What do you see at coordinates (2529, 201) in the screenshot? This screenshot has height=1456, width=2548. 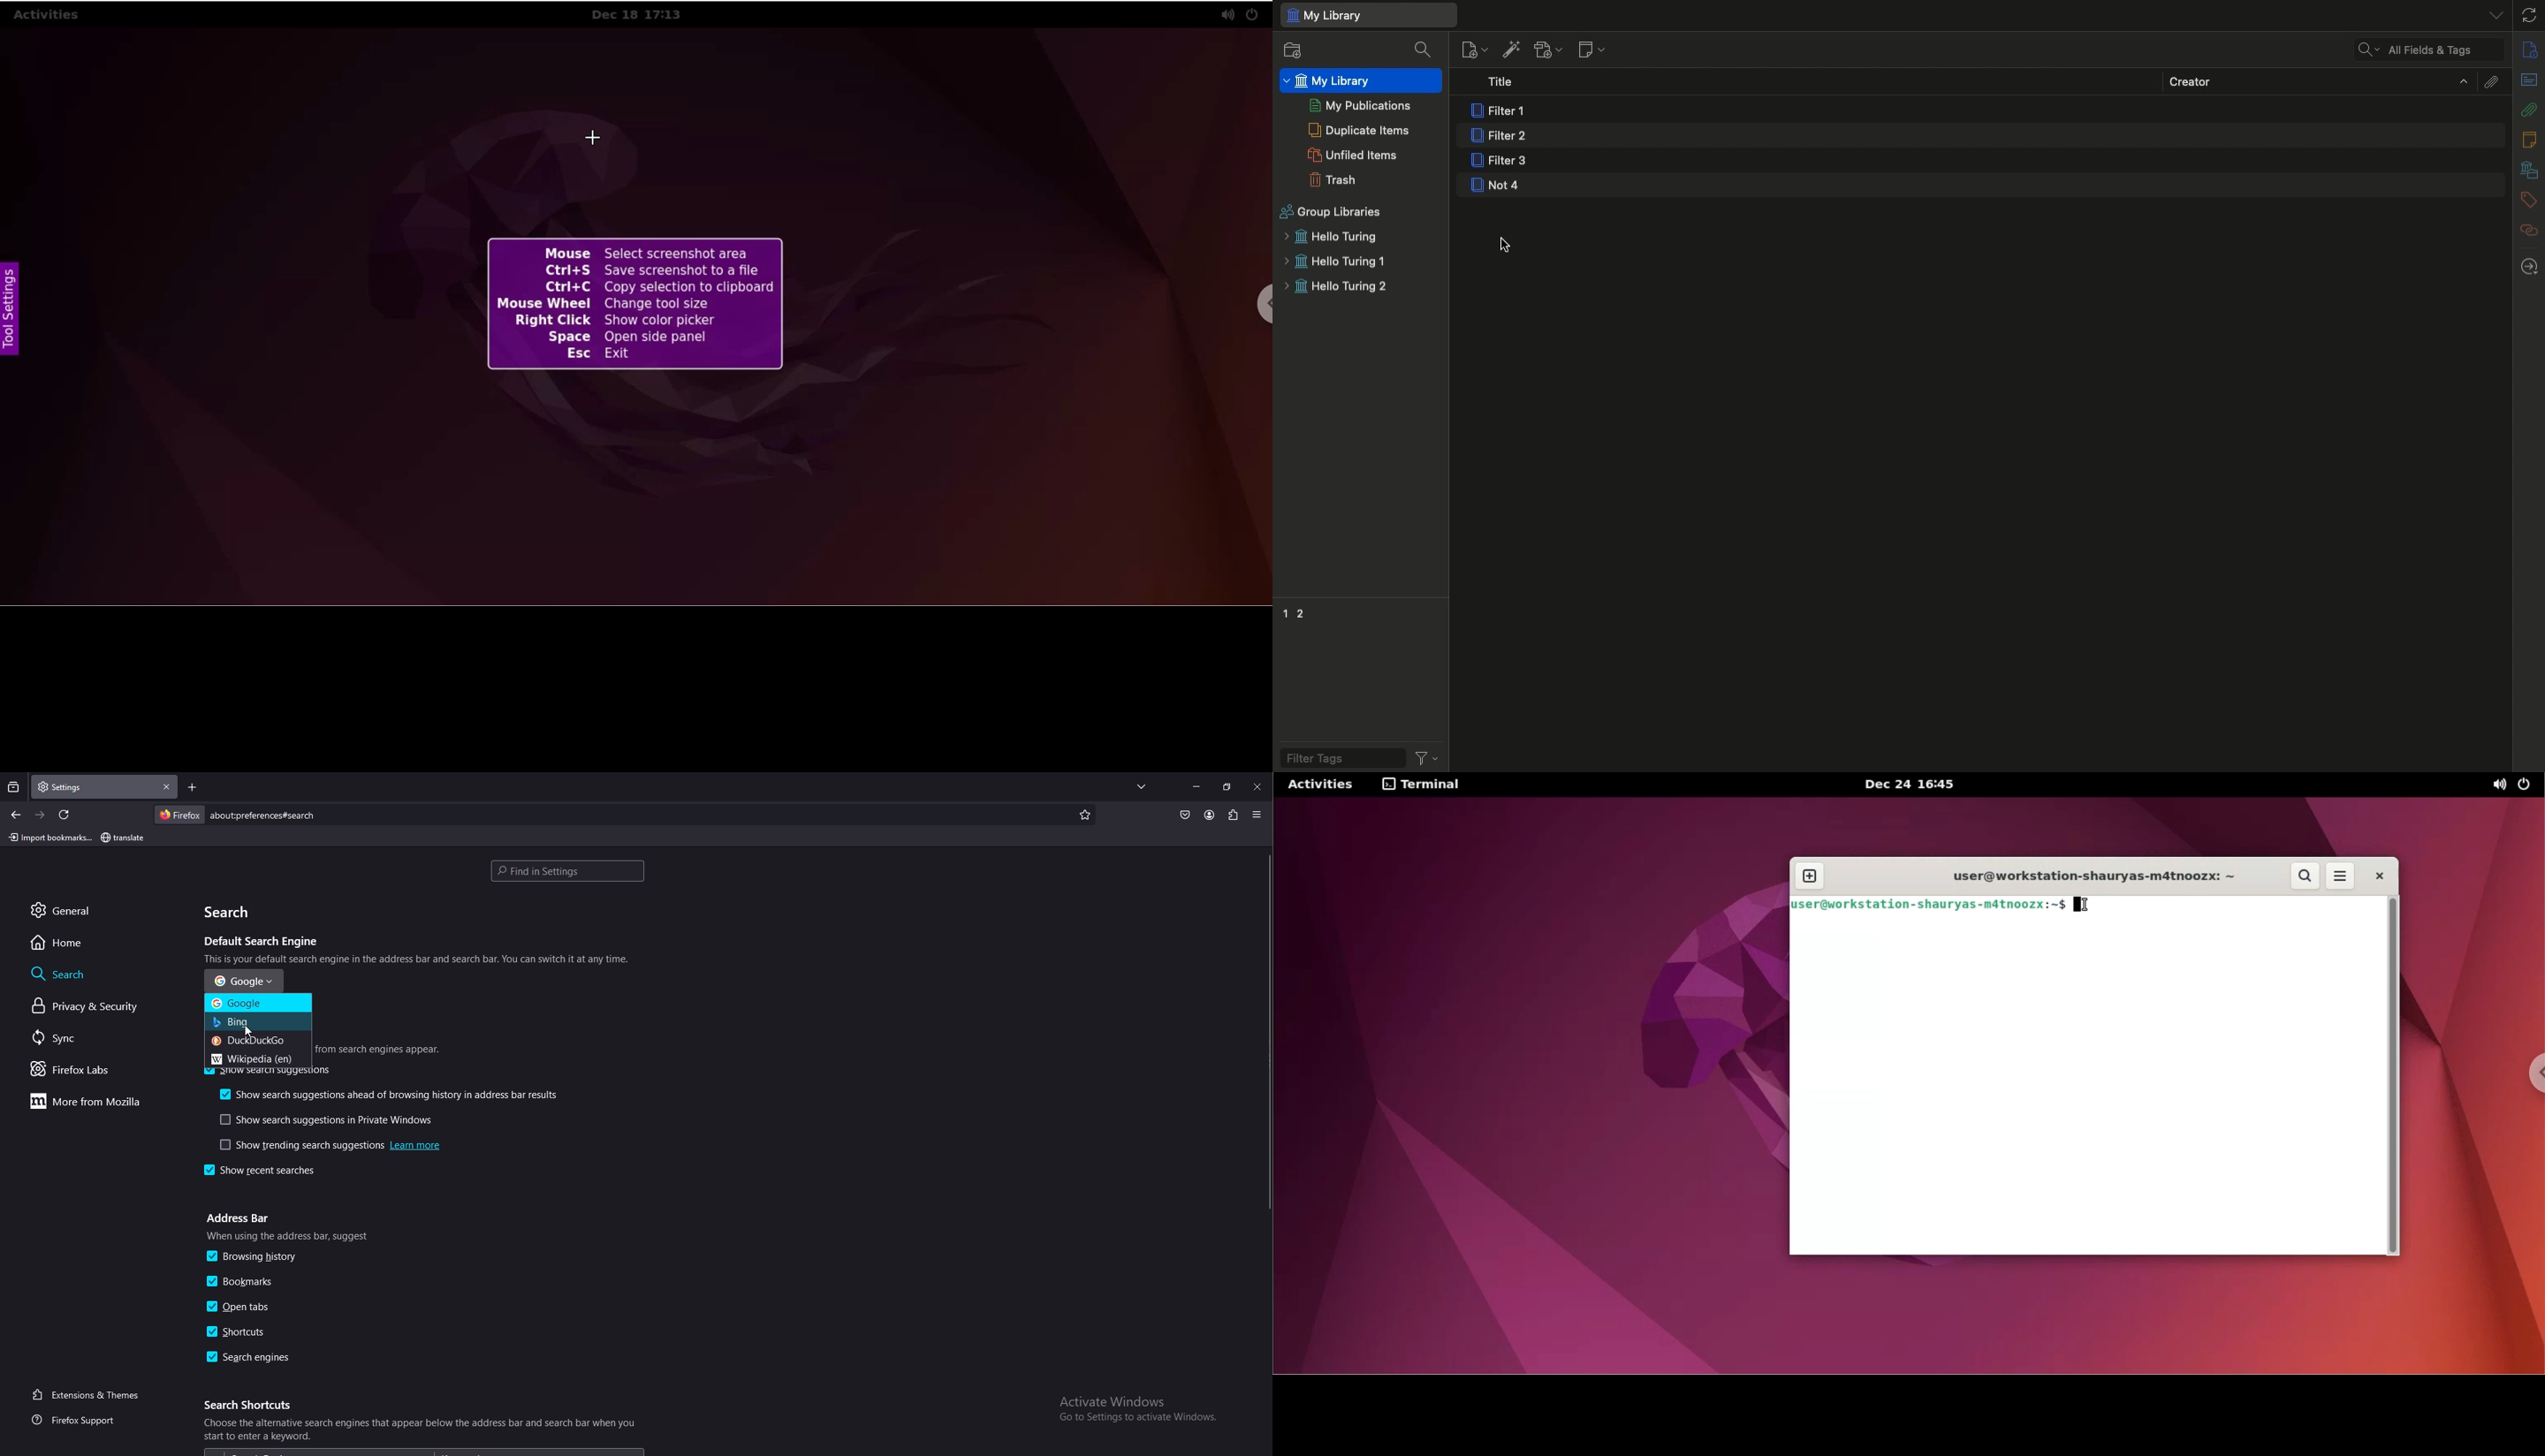 I see `Tags` at bounding box center [2529, 201].